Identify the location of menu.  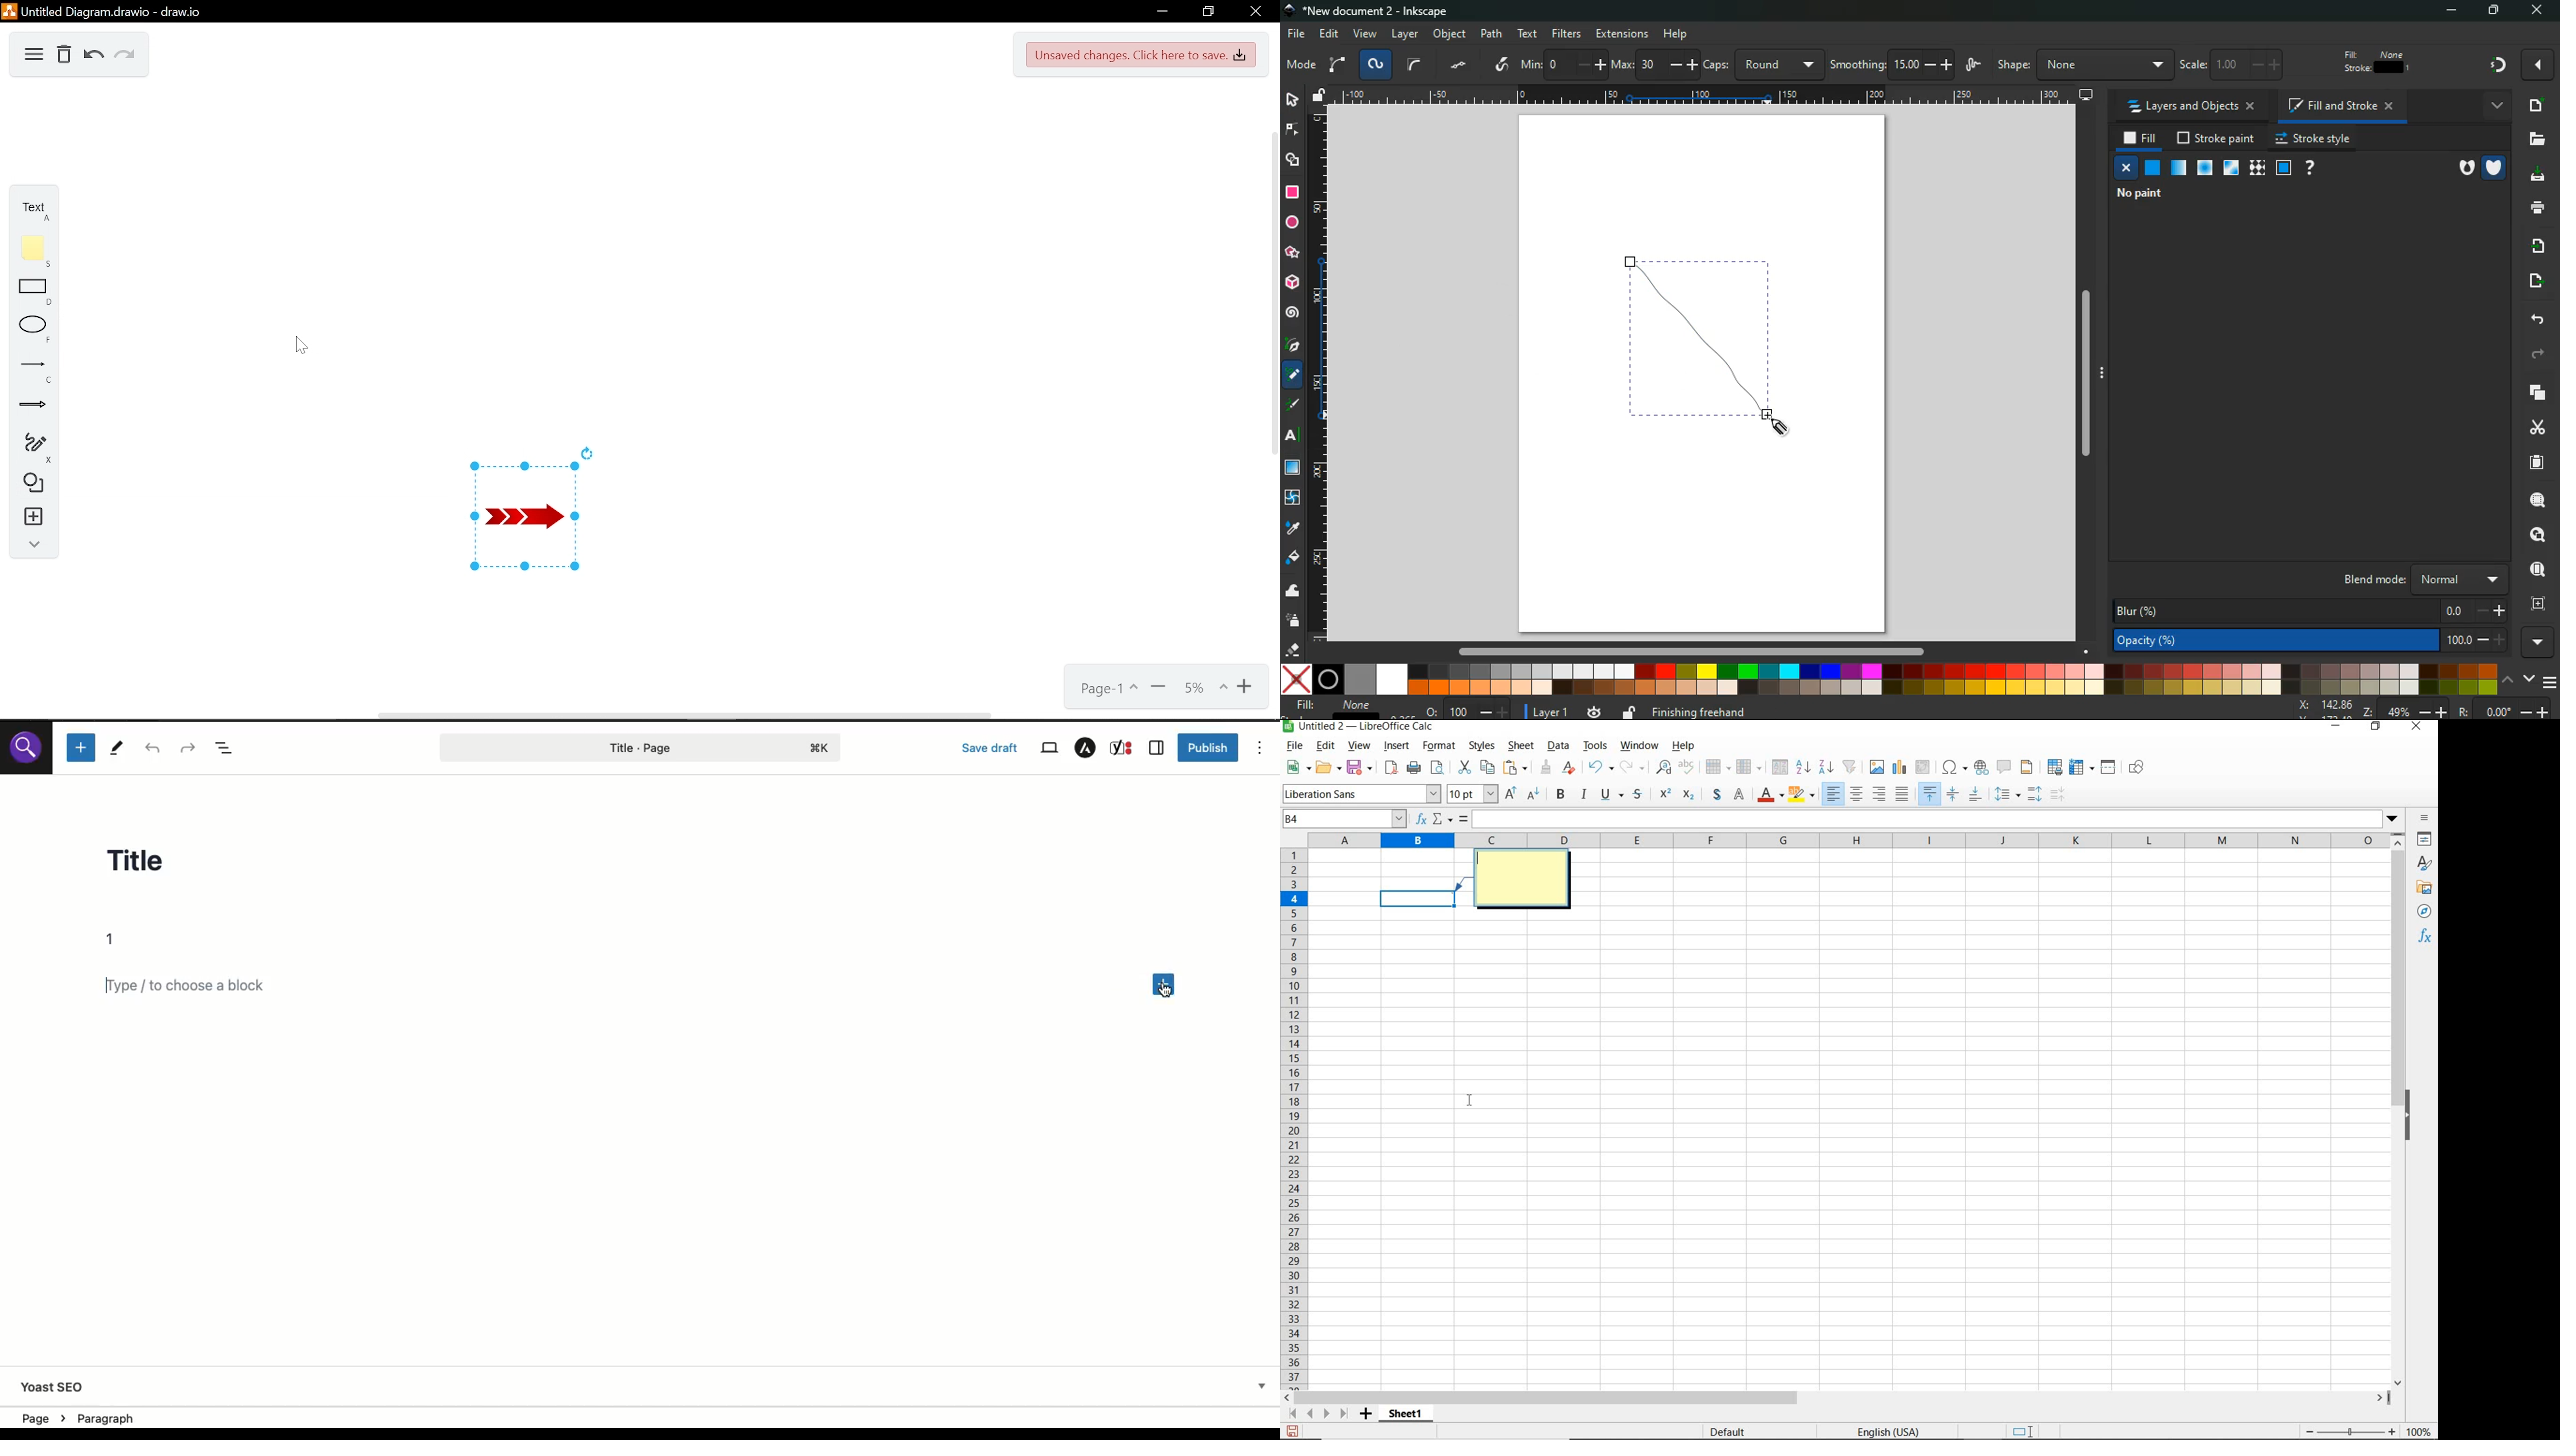
(2551, 684).